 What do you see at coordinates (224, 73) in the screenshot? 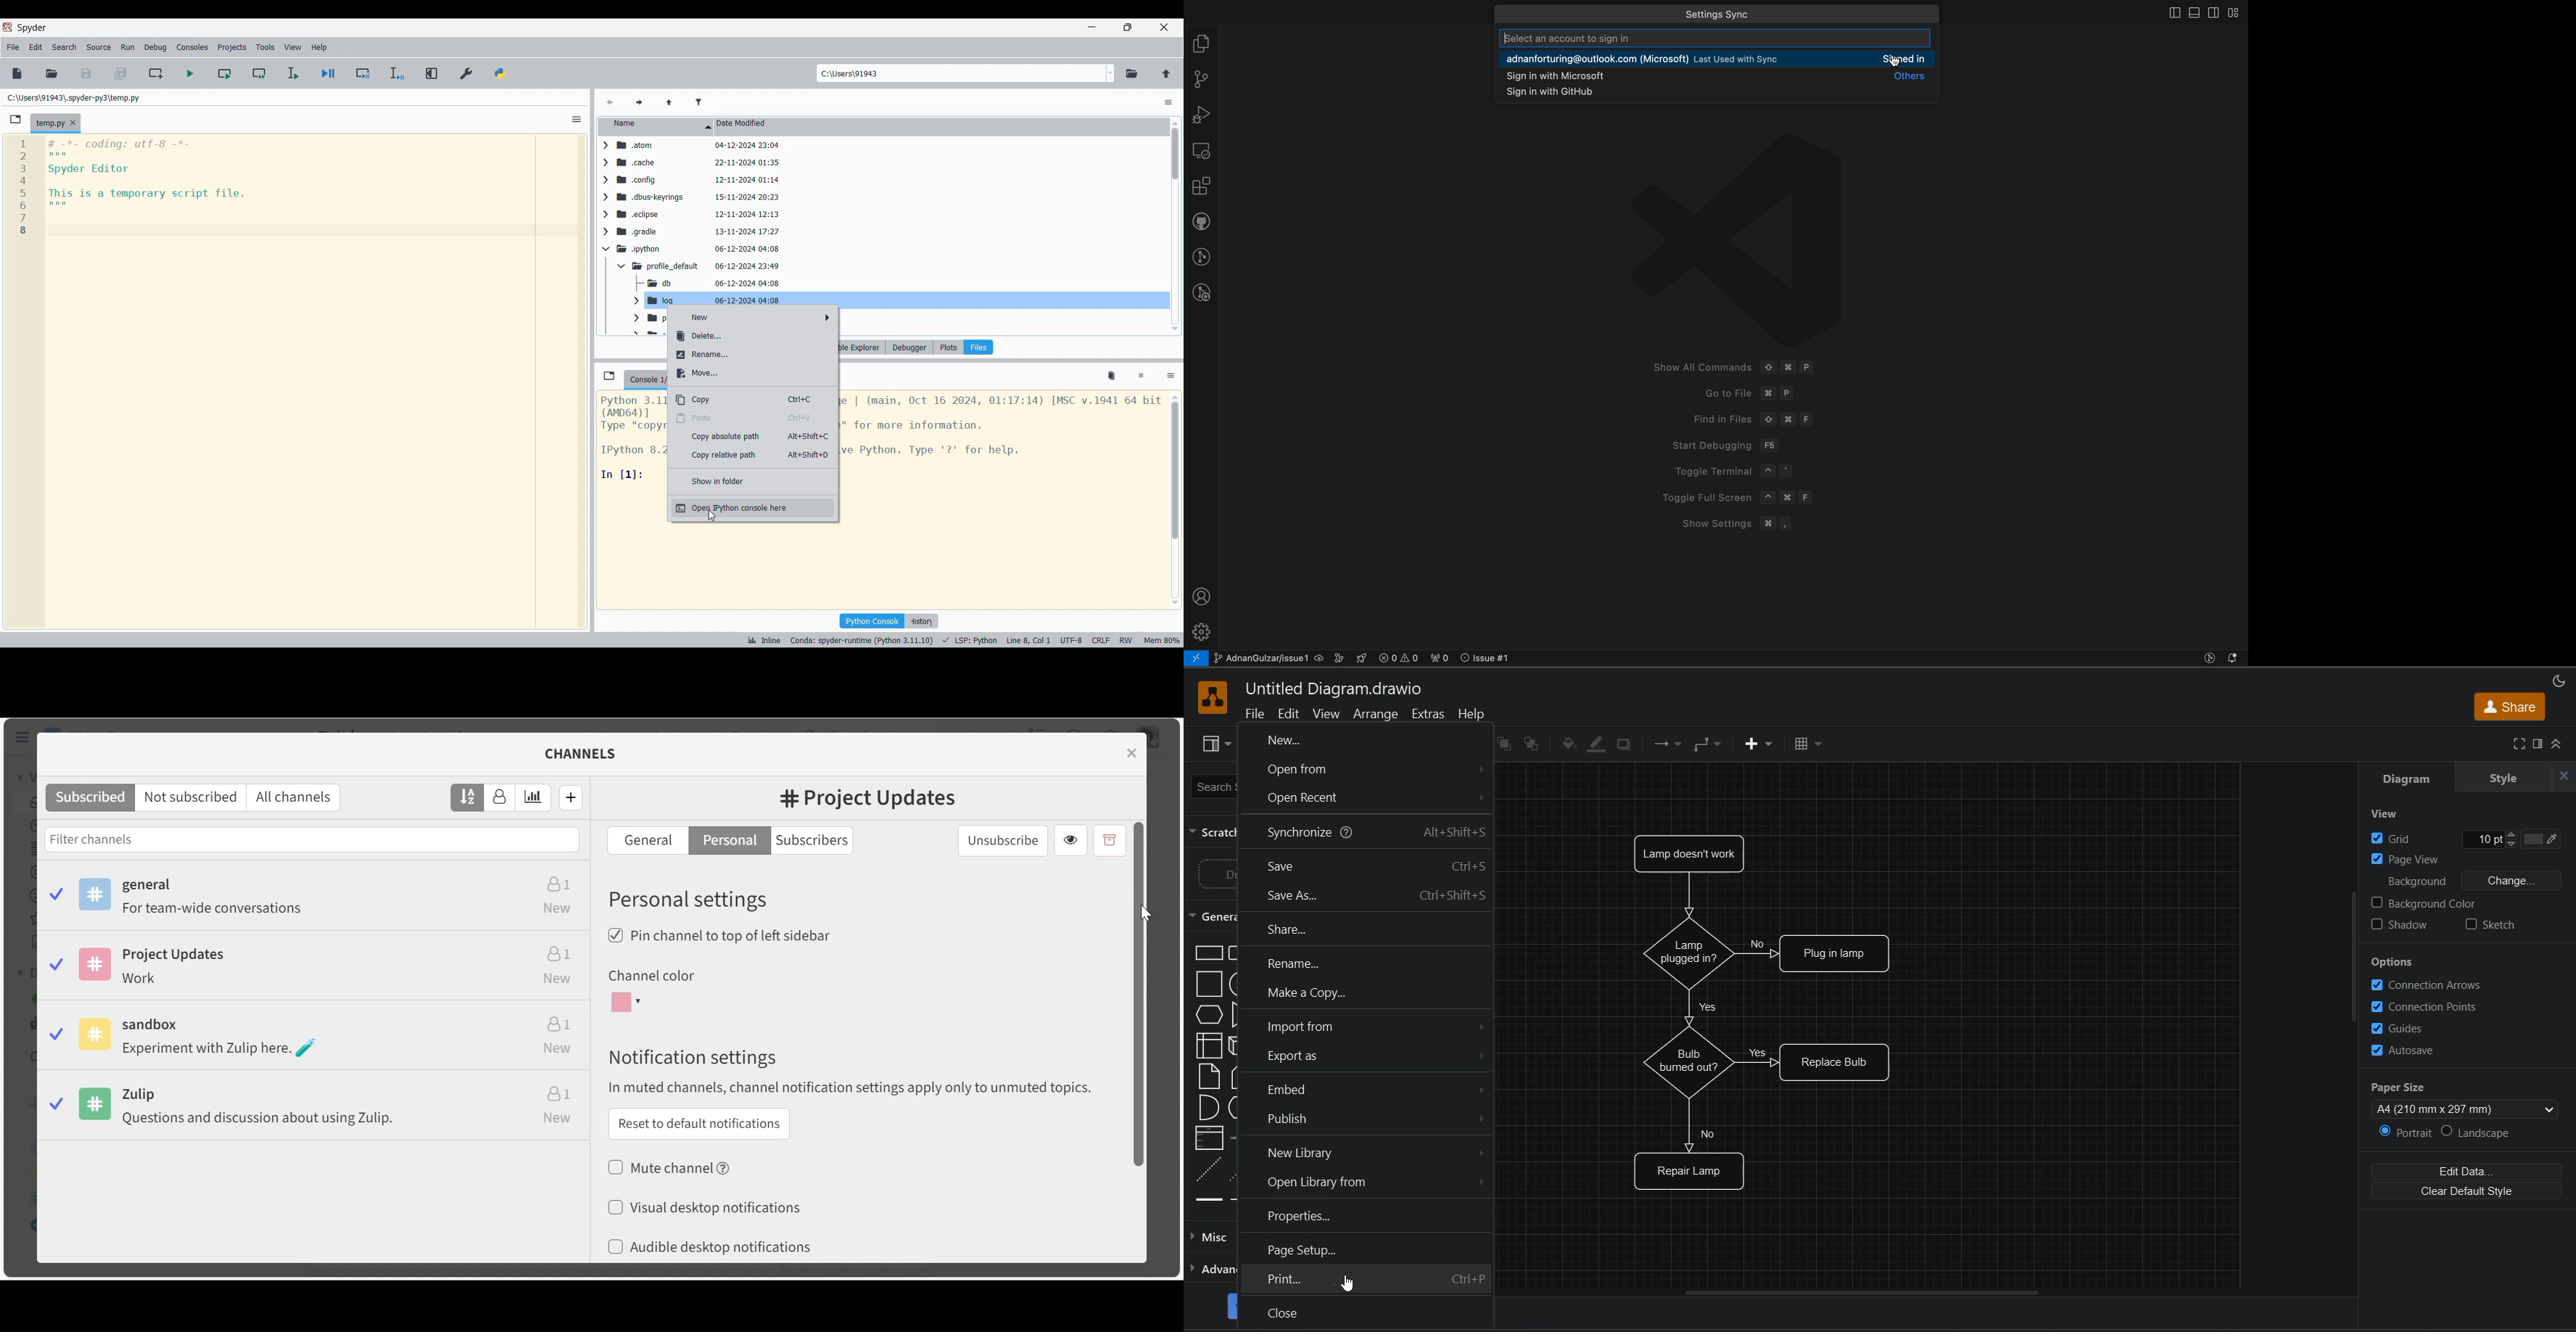
I see `Run current cell` at bounding box center [224, 73].